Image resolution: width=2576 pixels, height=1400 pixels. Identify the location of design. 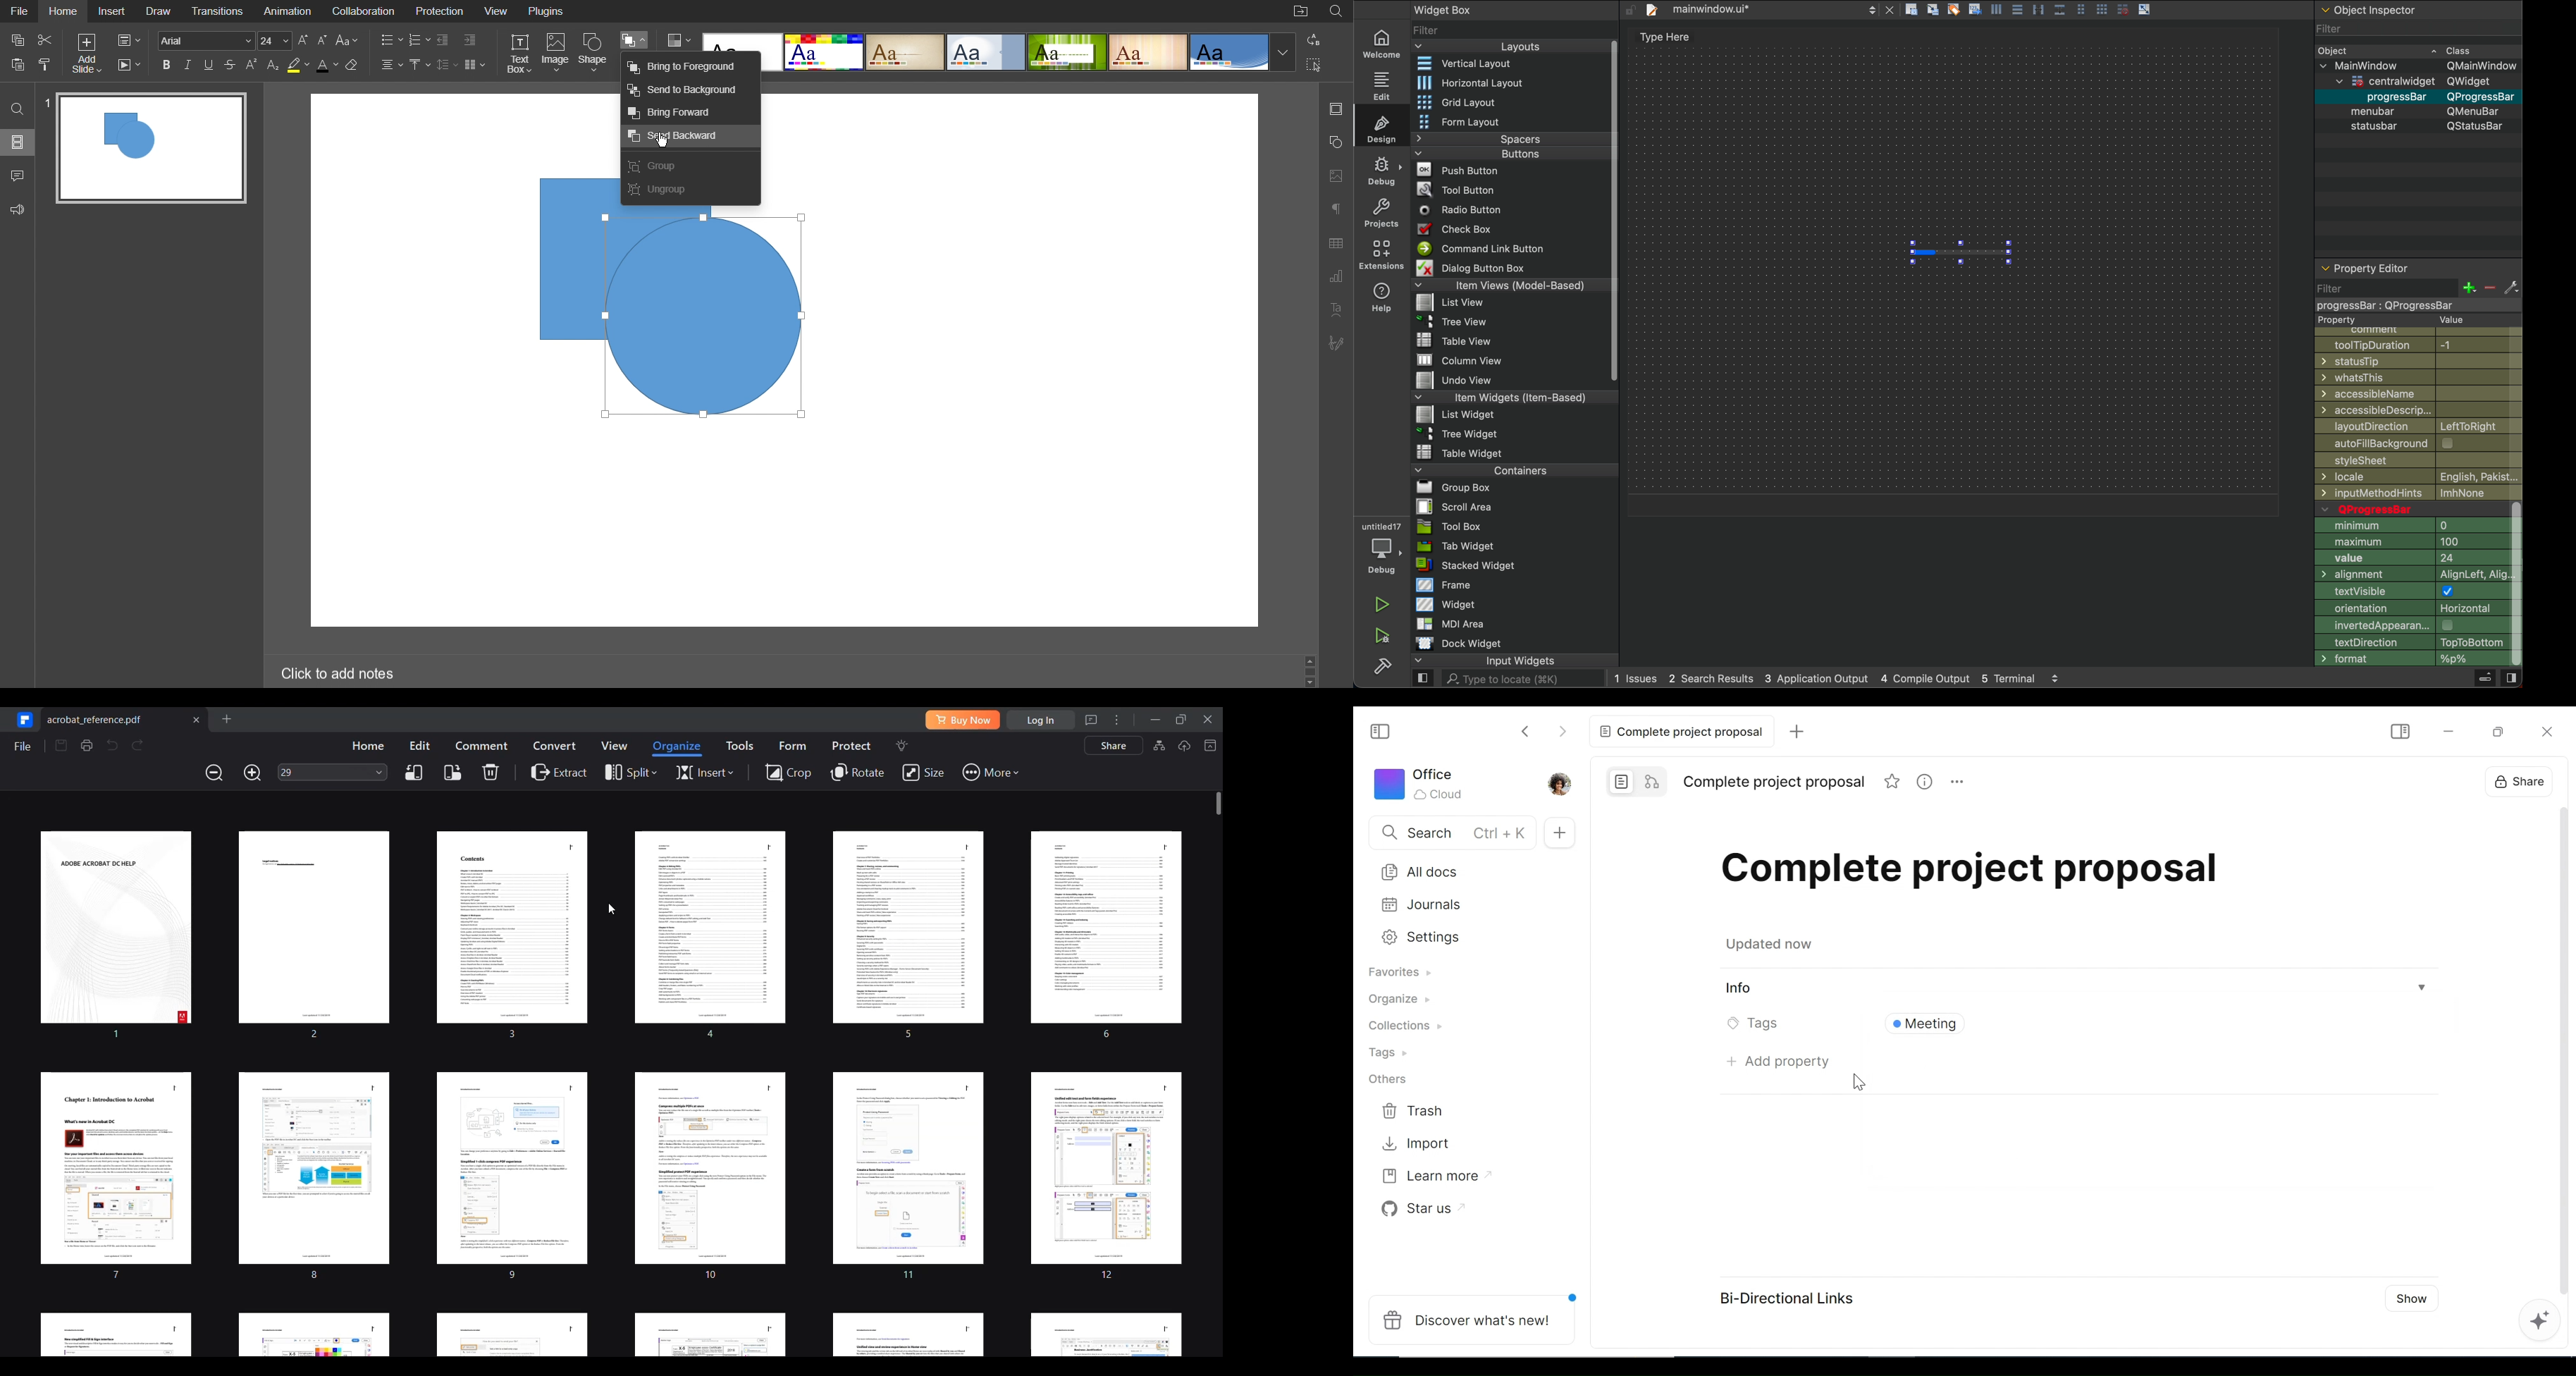
(1384, 128).